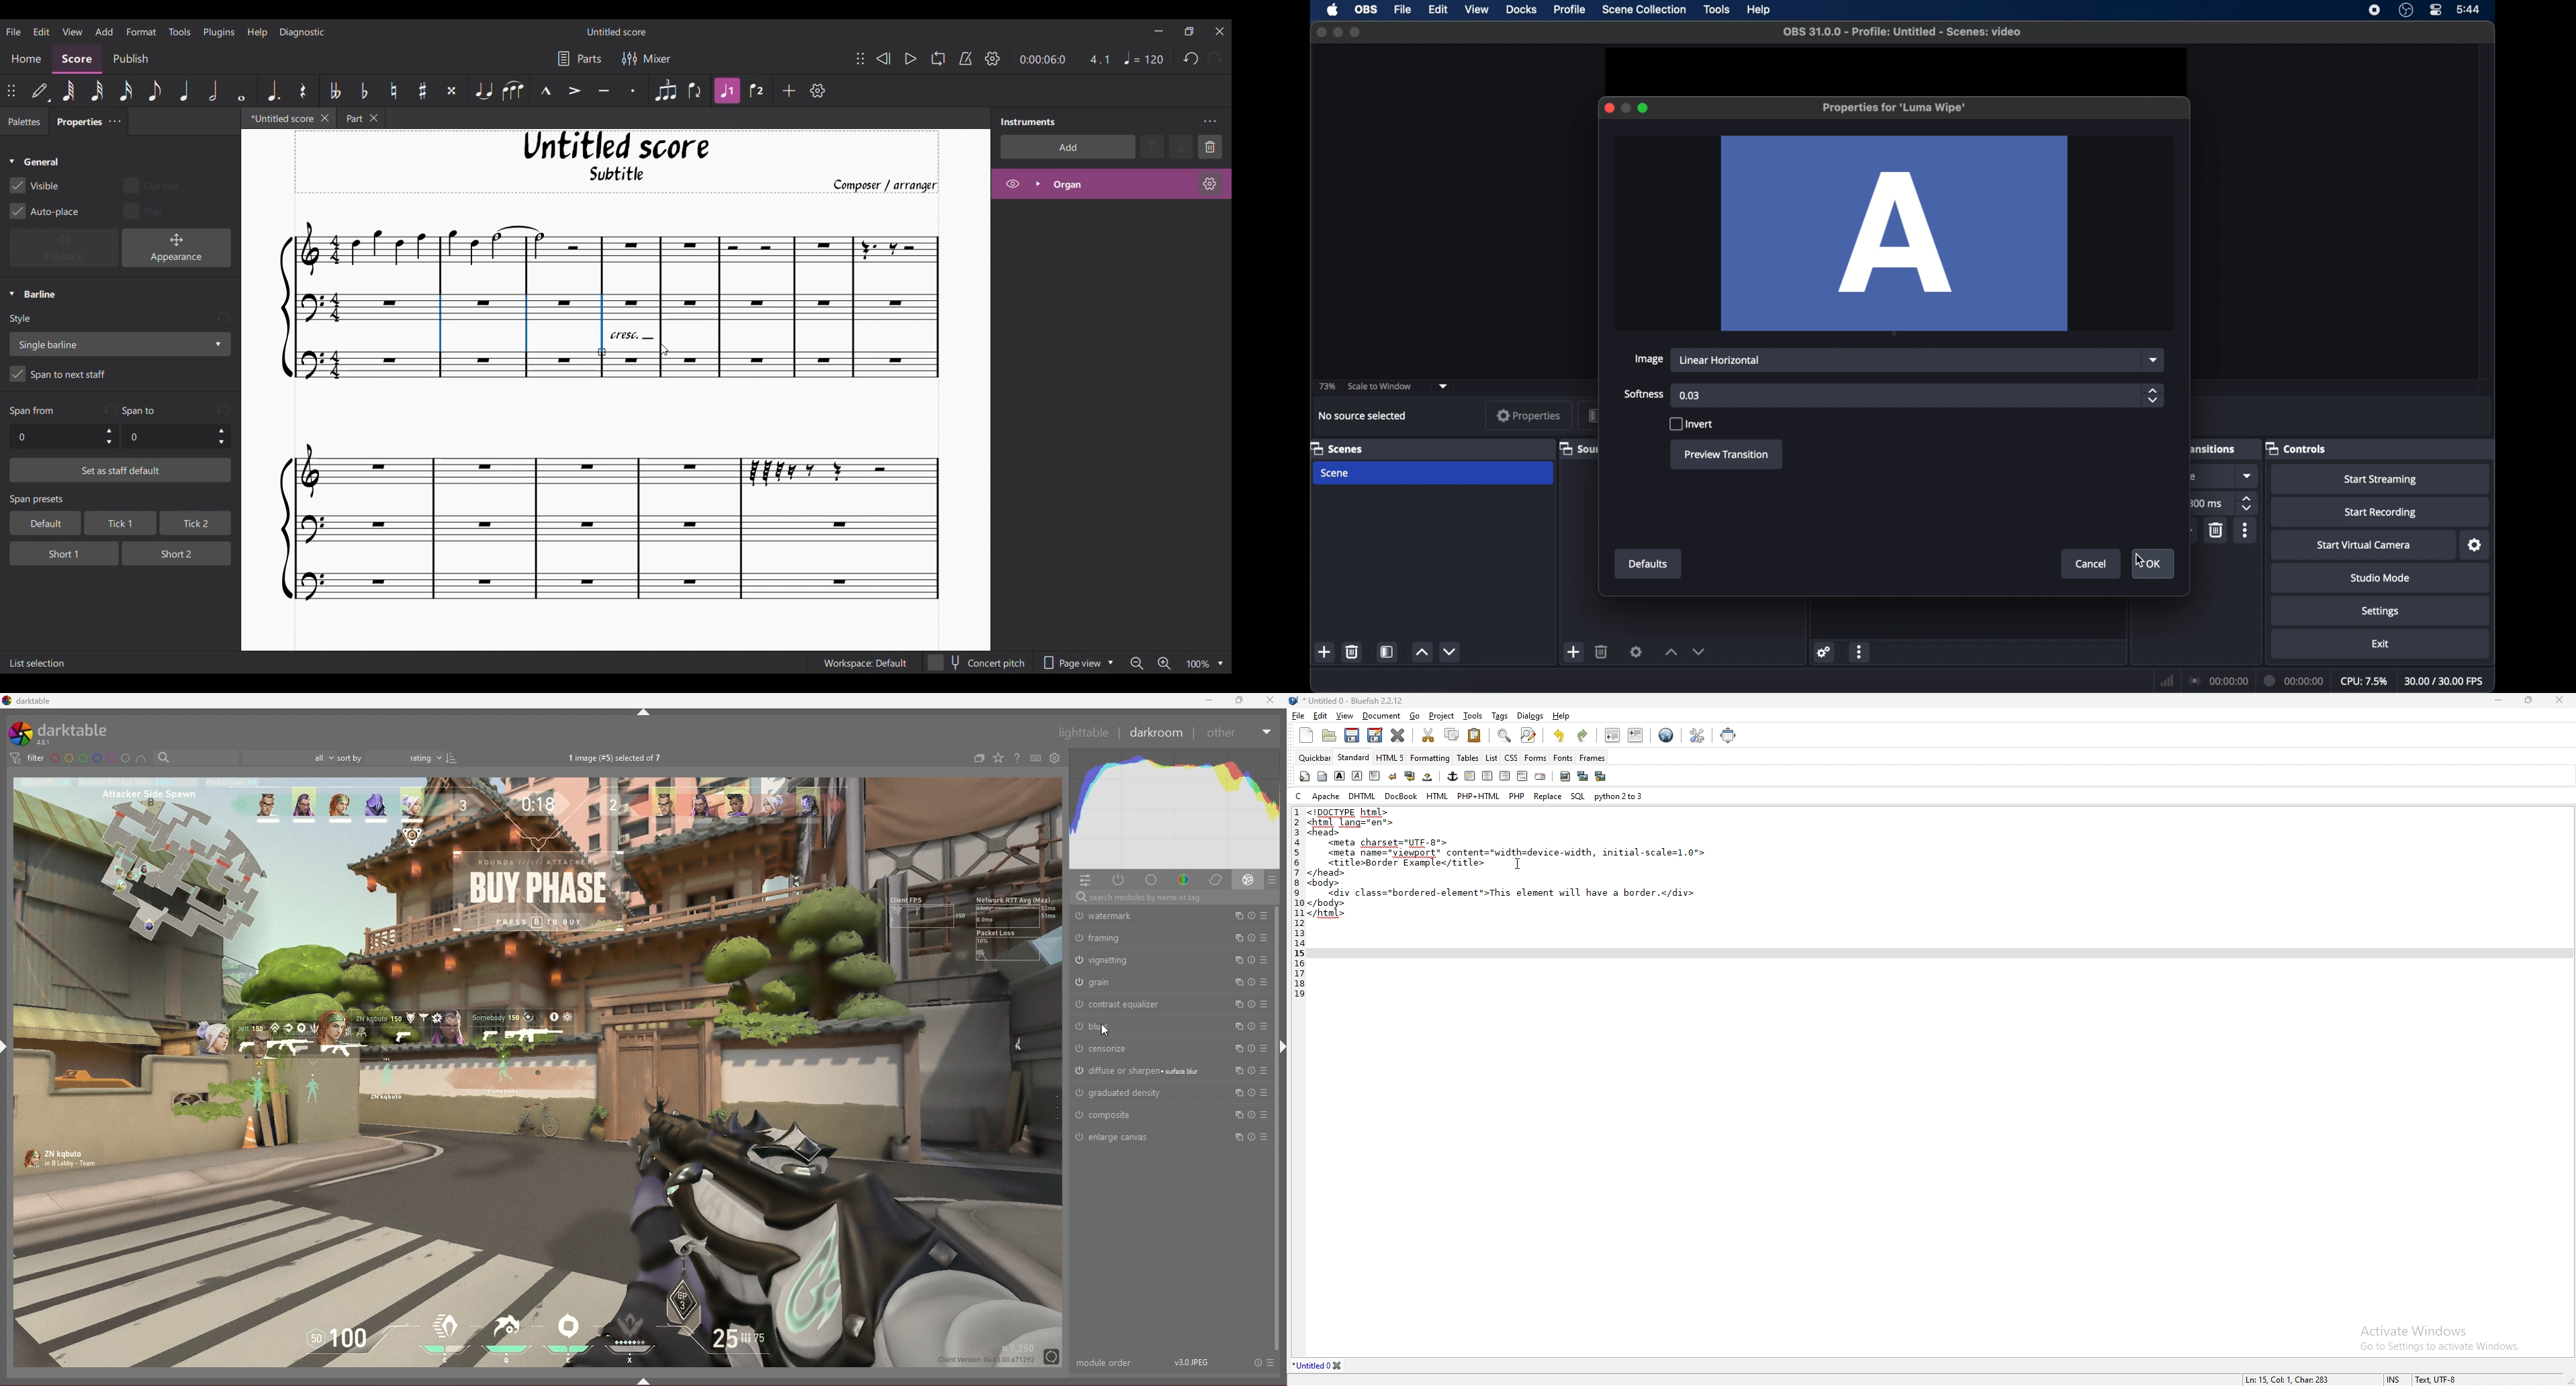 The width and height of the screenshot is (2576, 1400). Describe the element at coordinates (1450, 653) in the screenshot. I see `decrement` at that location.